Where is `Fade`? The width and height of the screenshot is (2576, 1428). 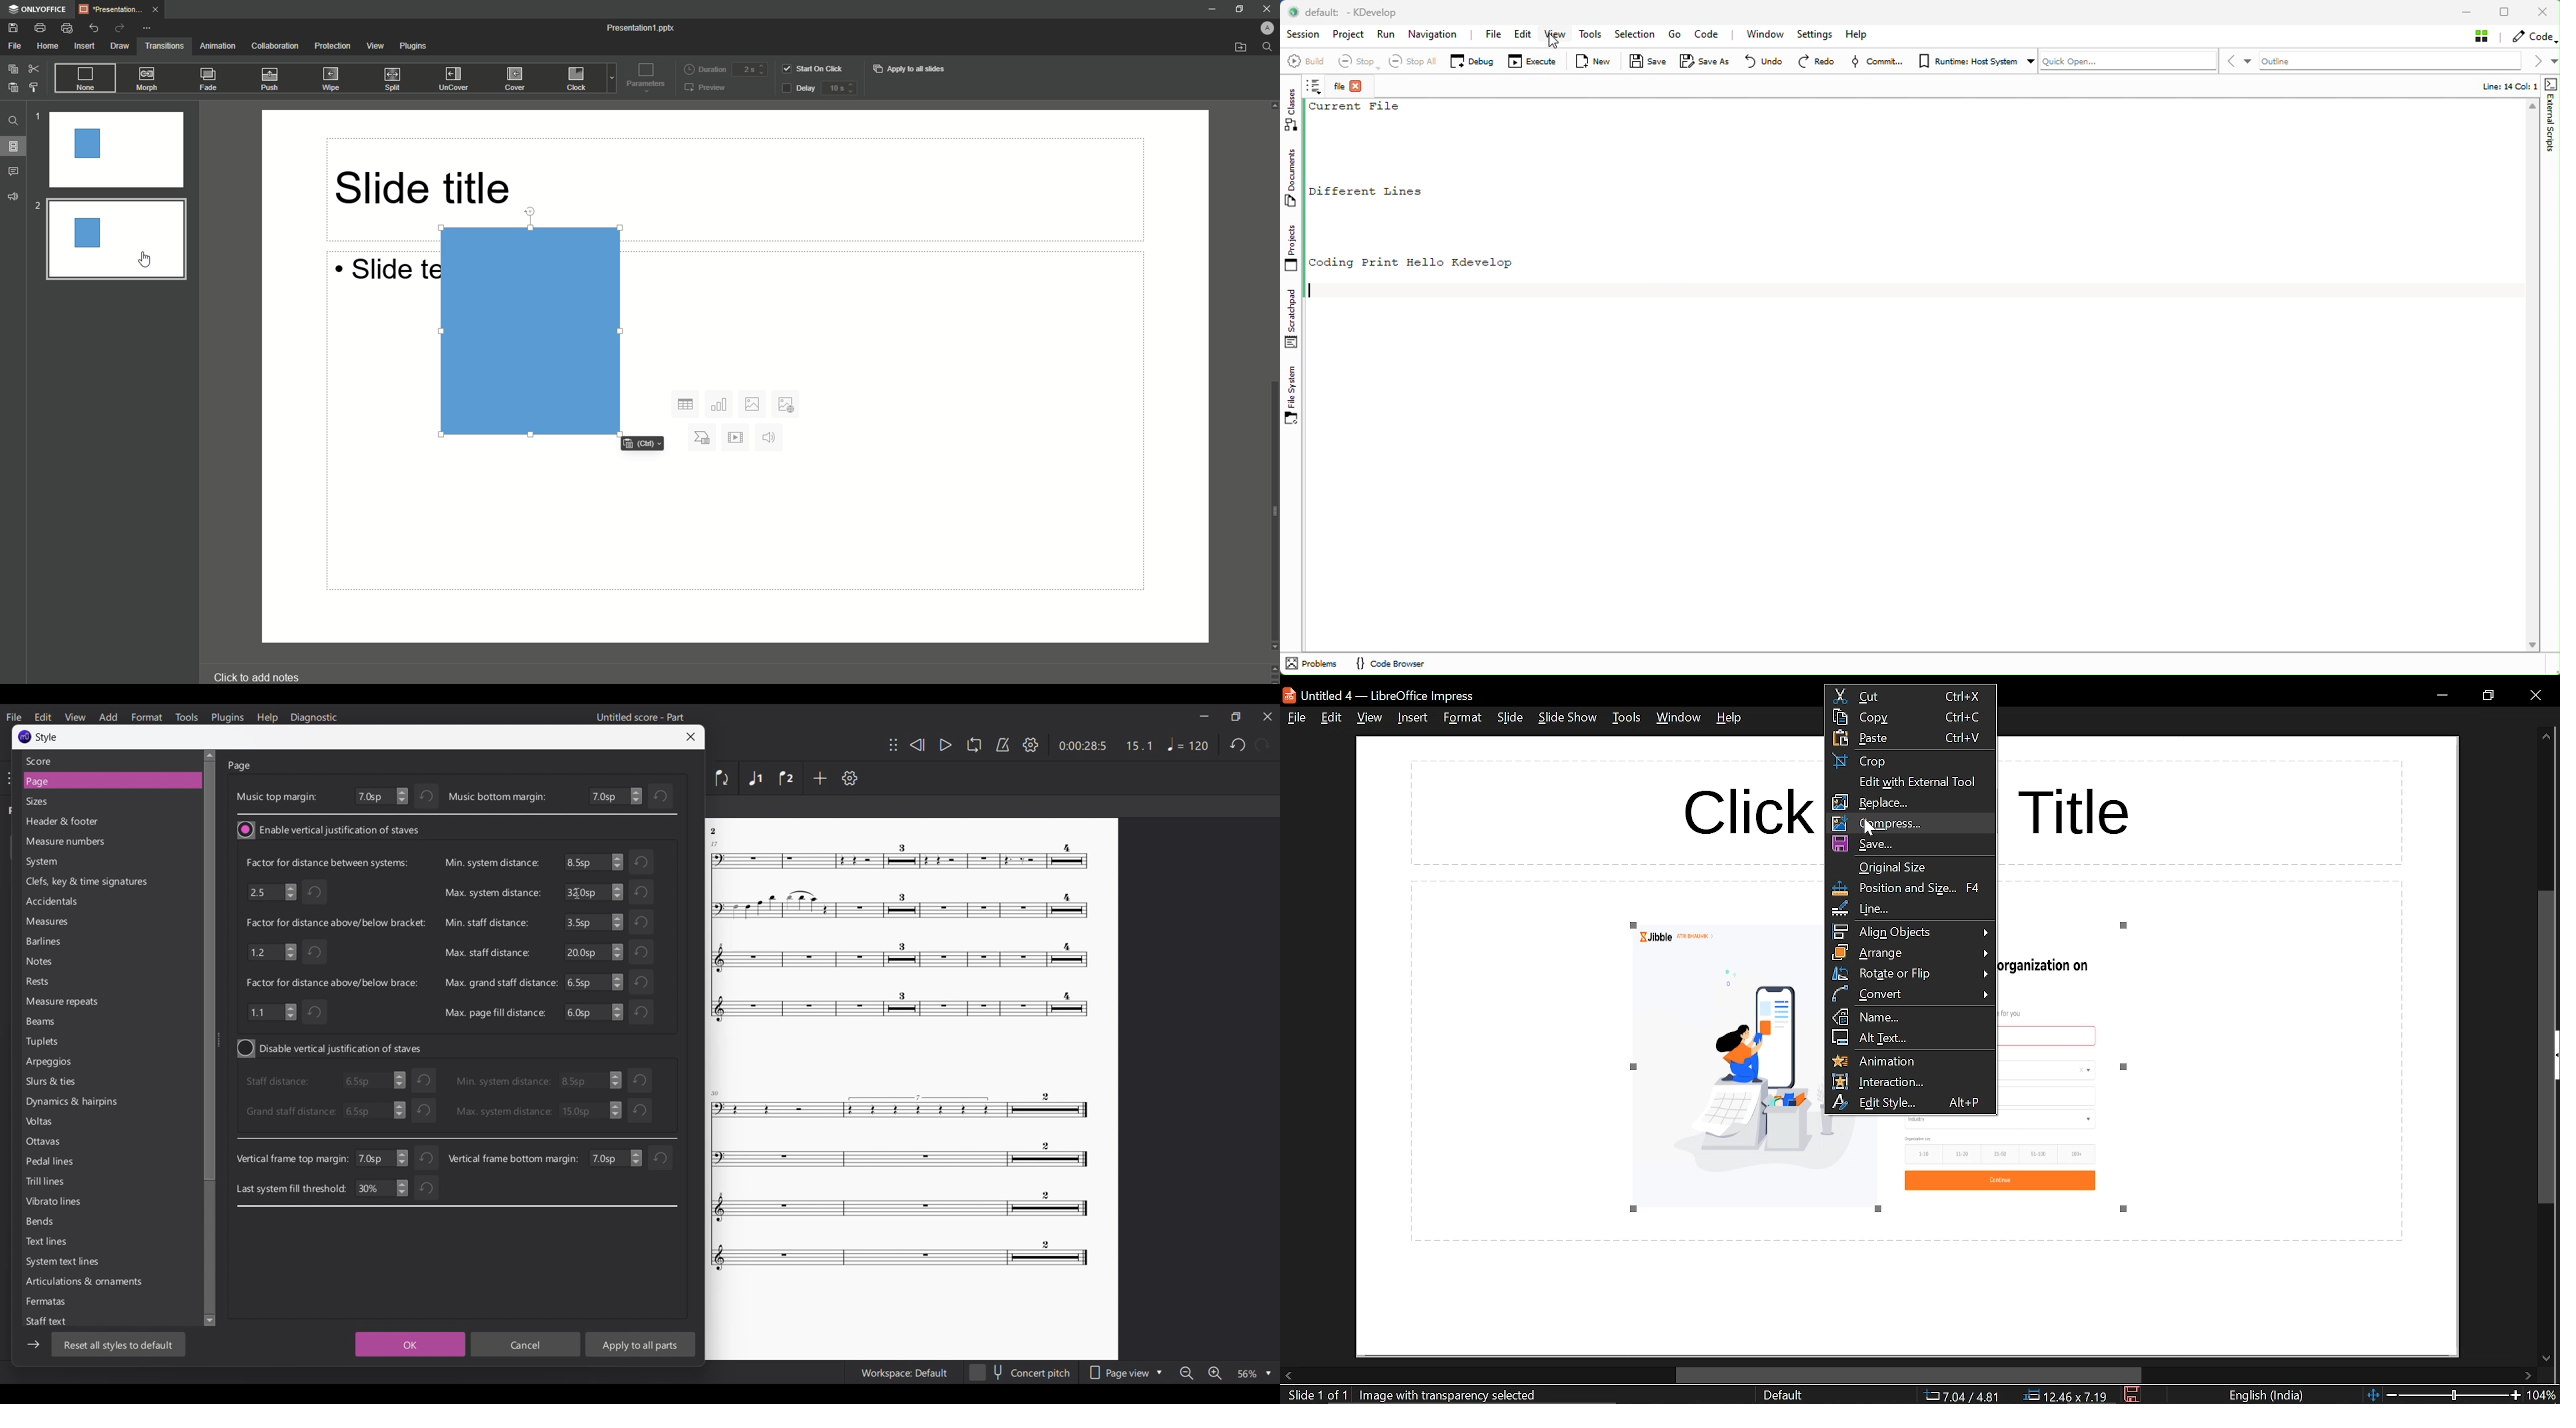
Fade is located at coordinates (209, 79).